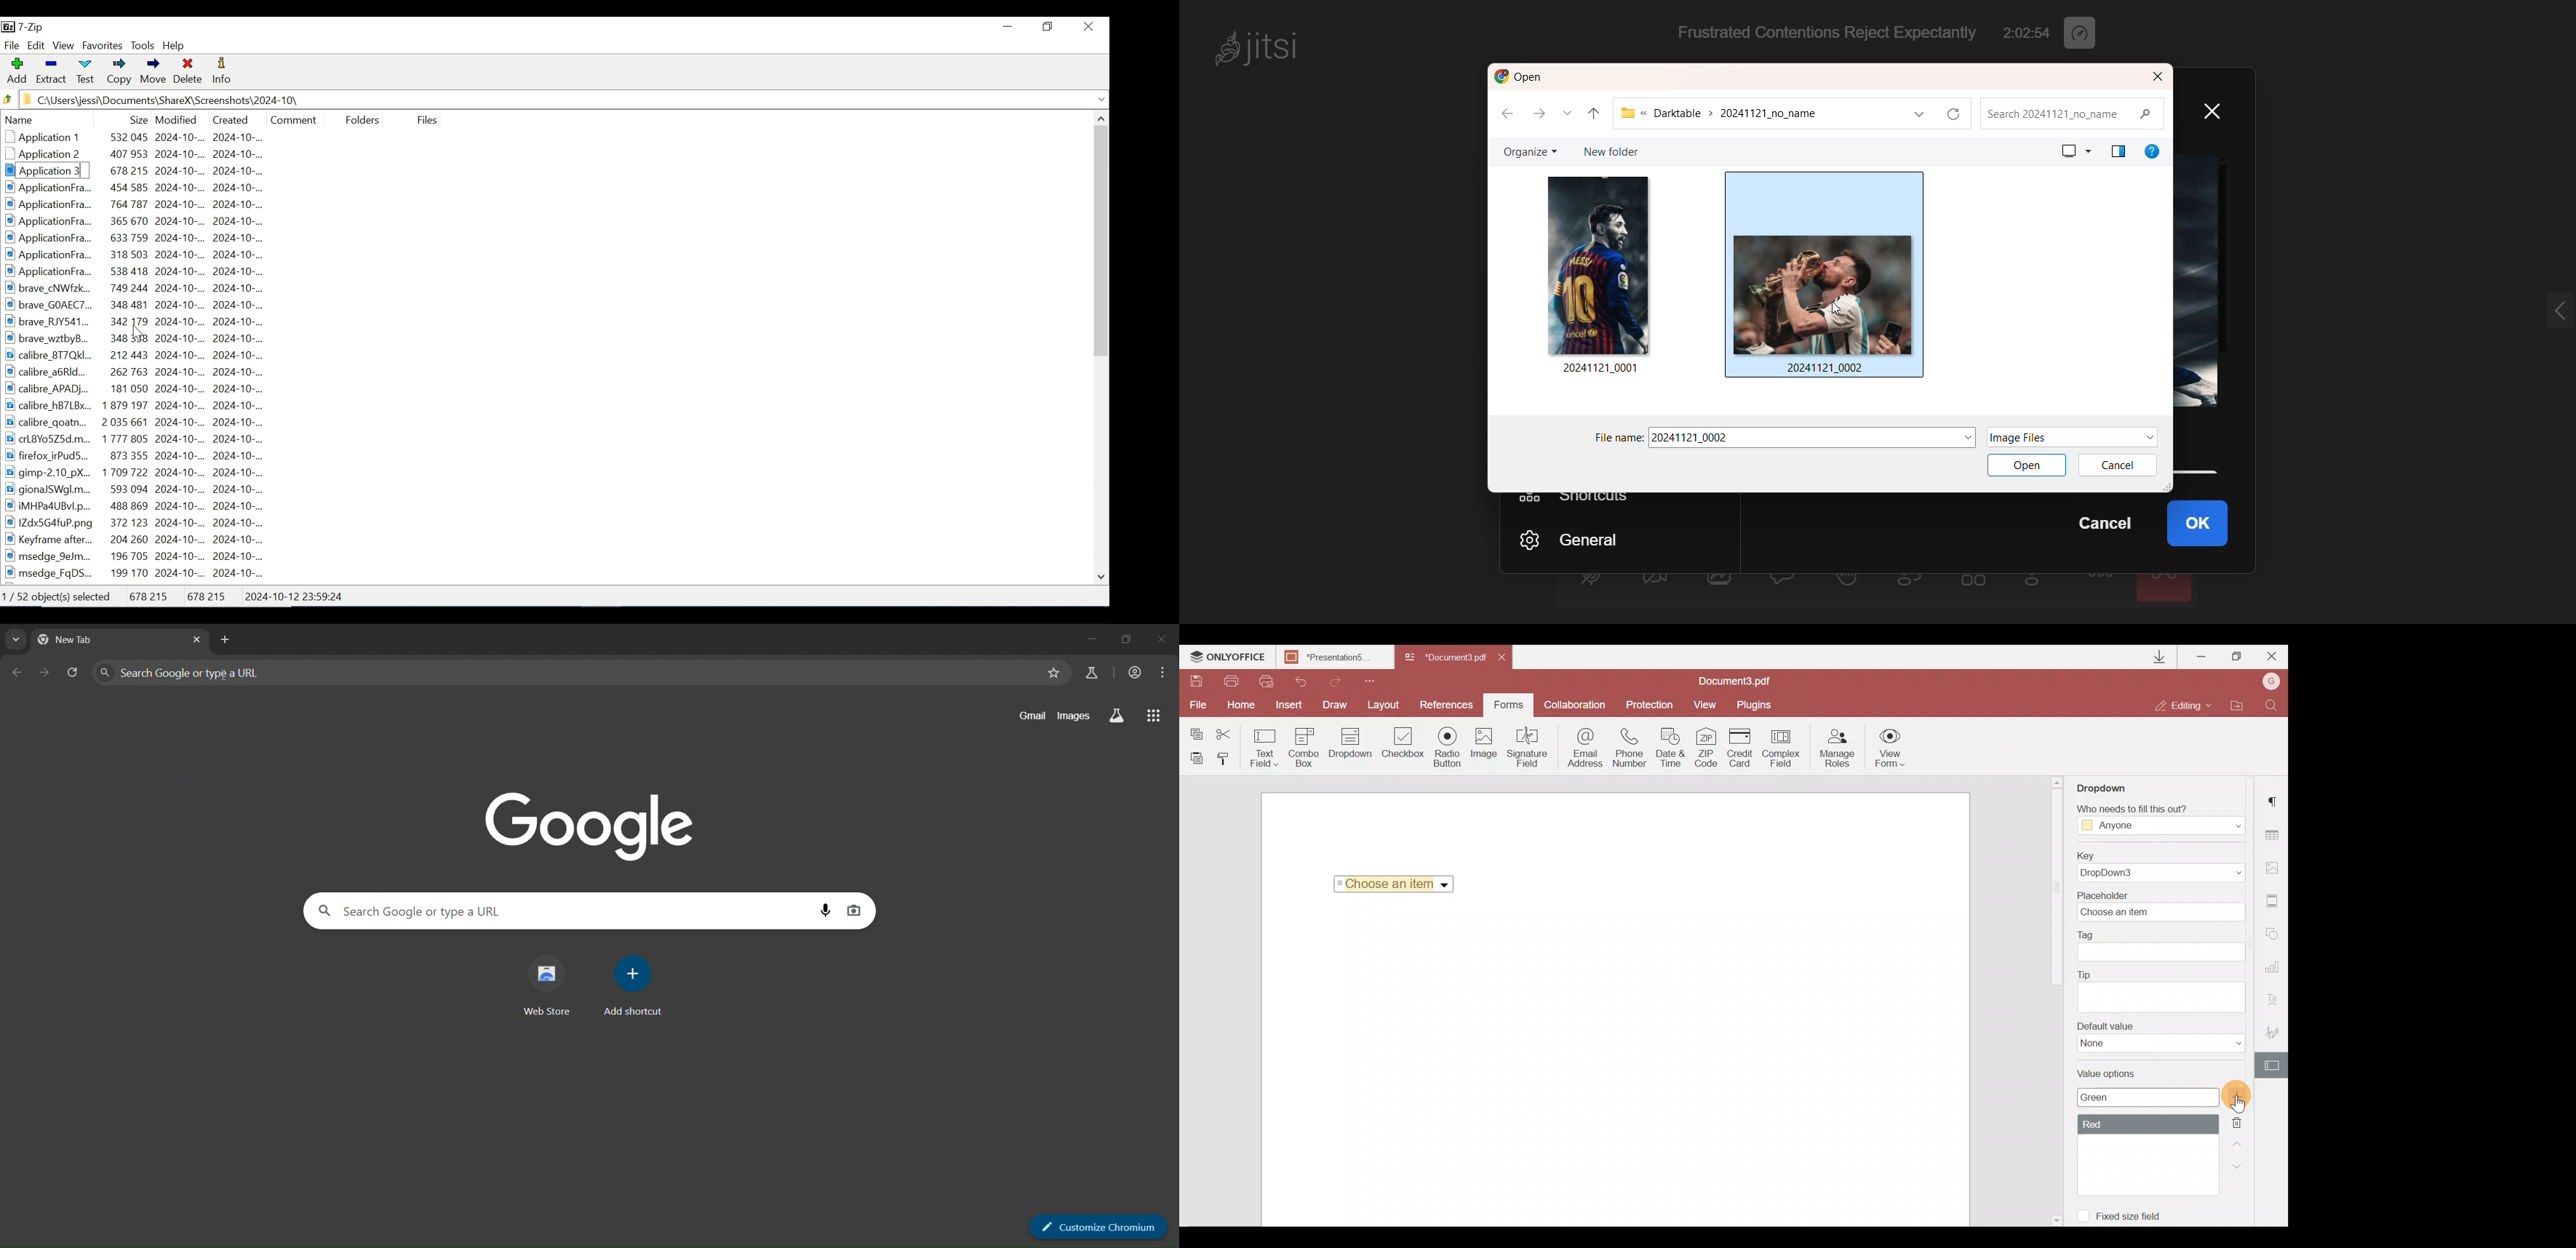  What do you see at coordinates (17, 72) in the screenshot?
I see `Add` at bounding box center [17, 72].